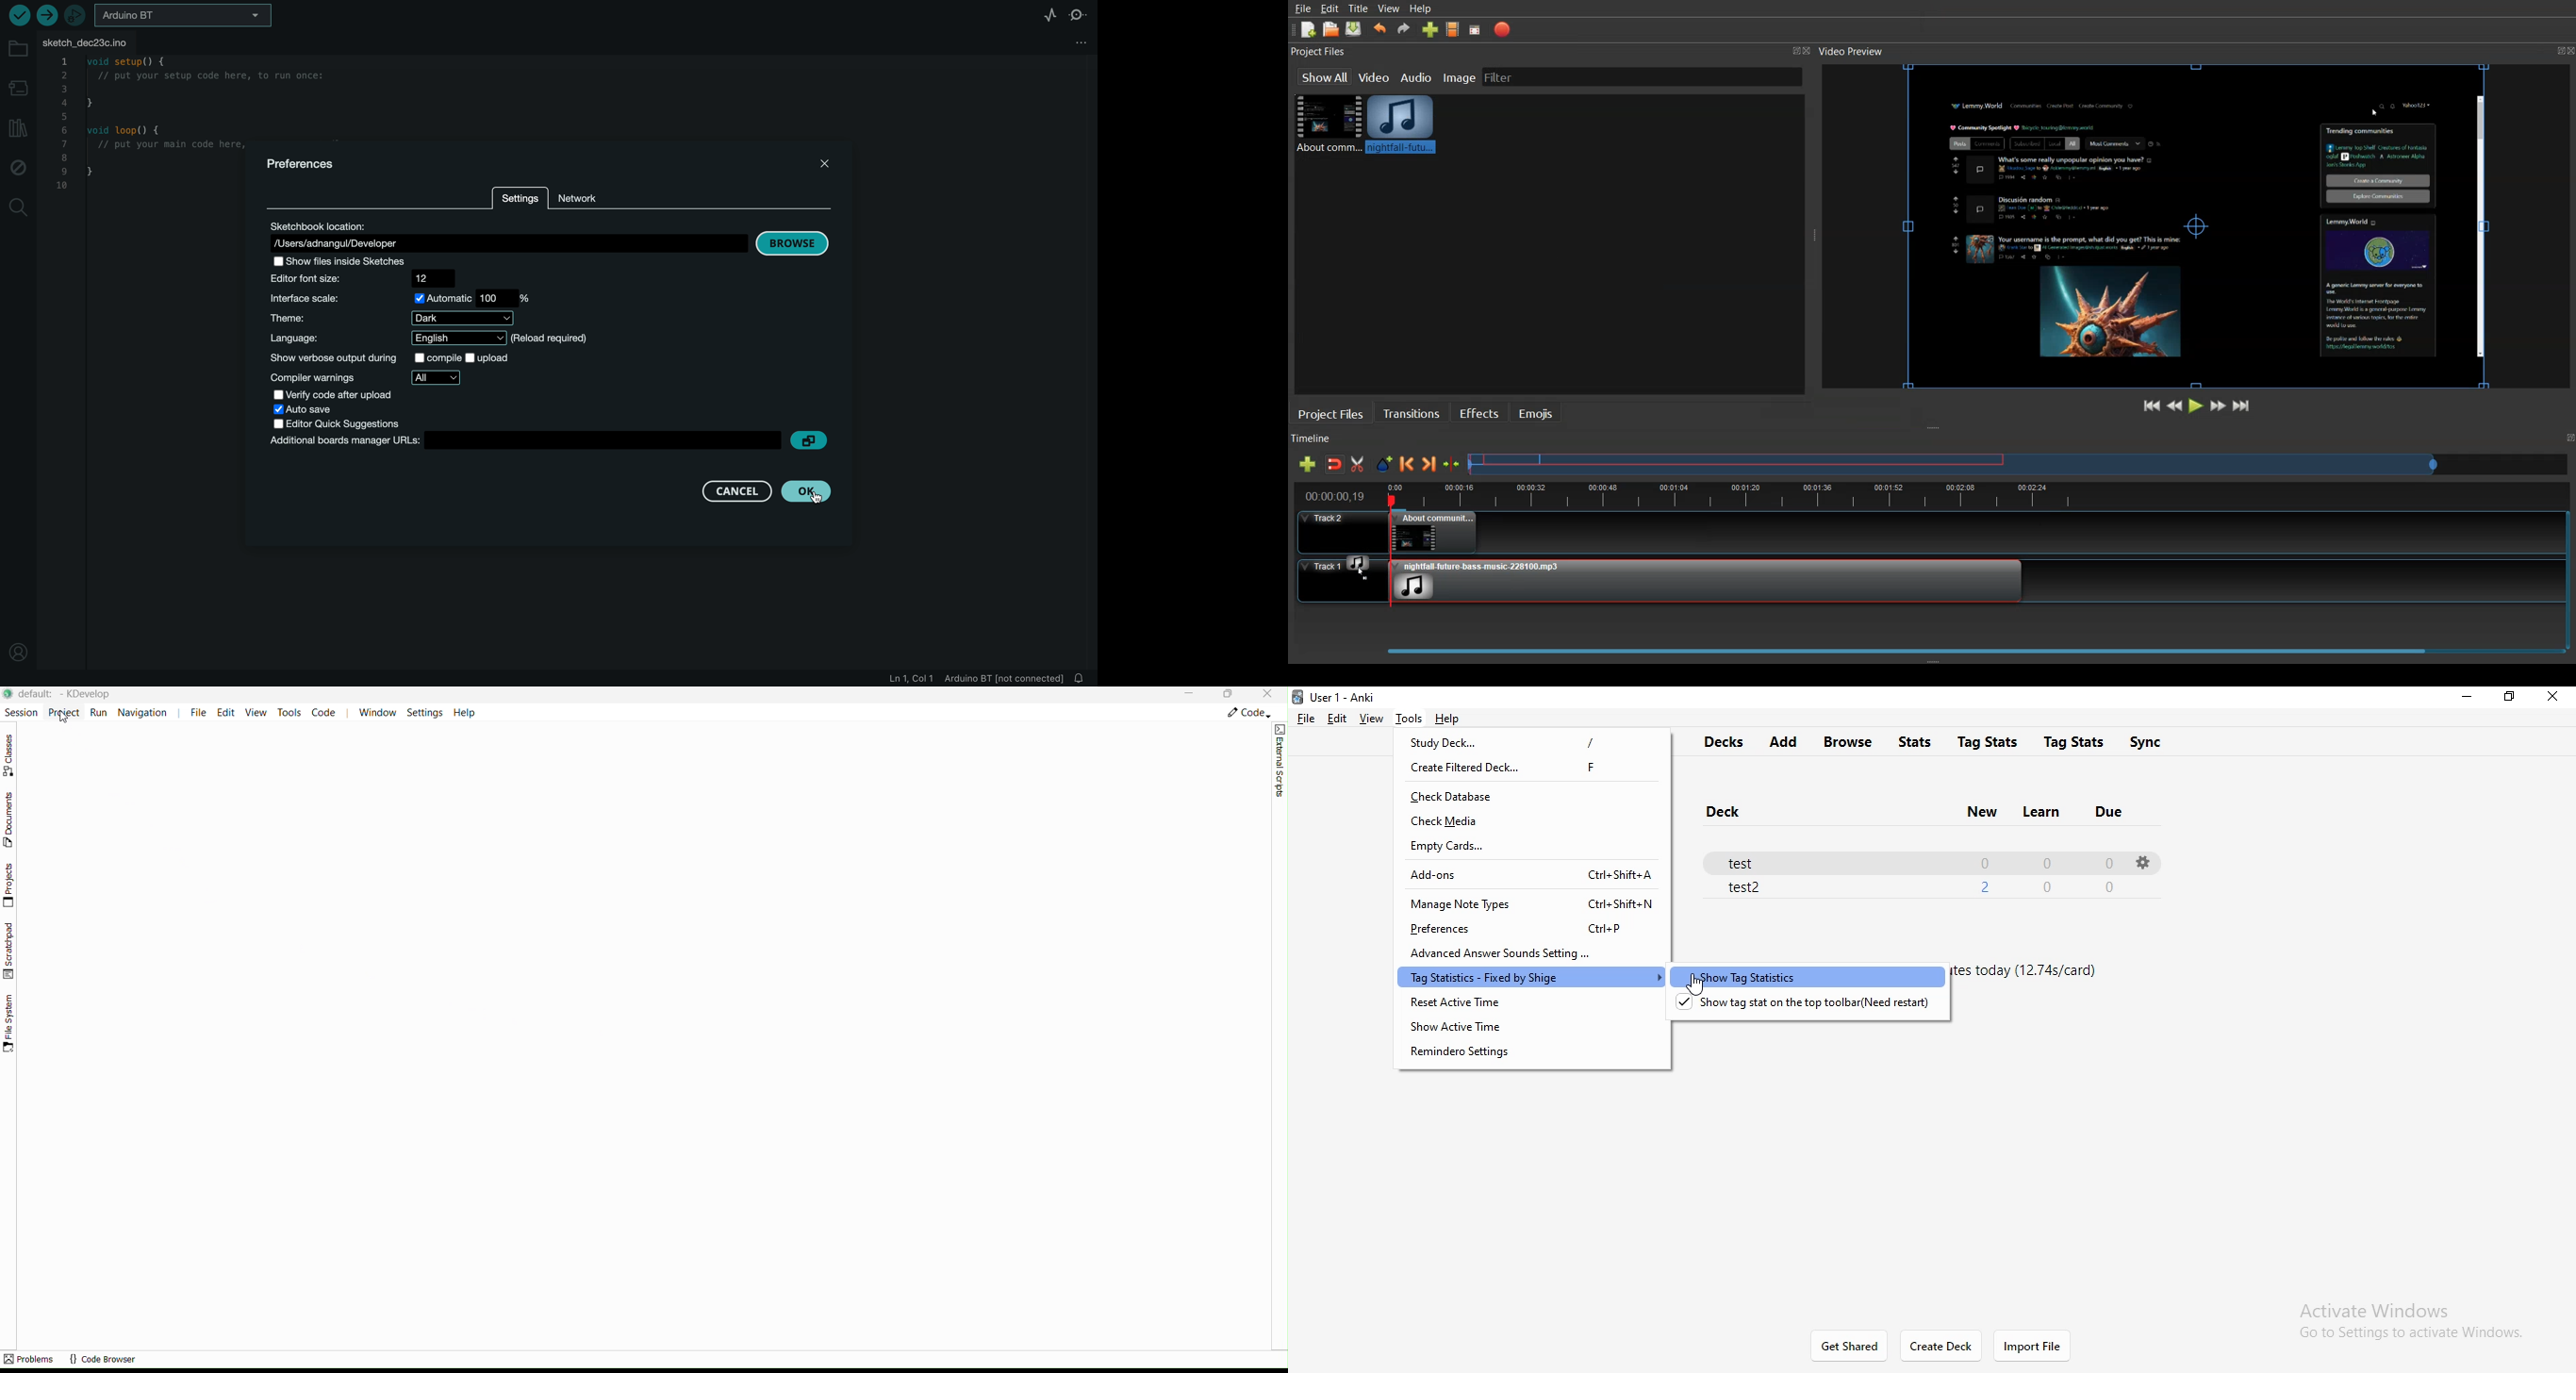  What do you see at coordinates (1534, 1029) in the screenshot?
I see `show active time` at bounding box center [1534, 1029].